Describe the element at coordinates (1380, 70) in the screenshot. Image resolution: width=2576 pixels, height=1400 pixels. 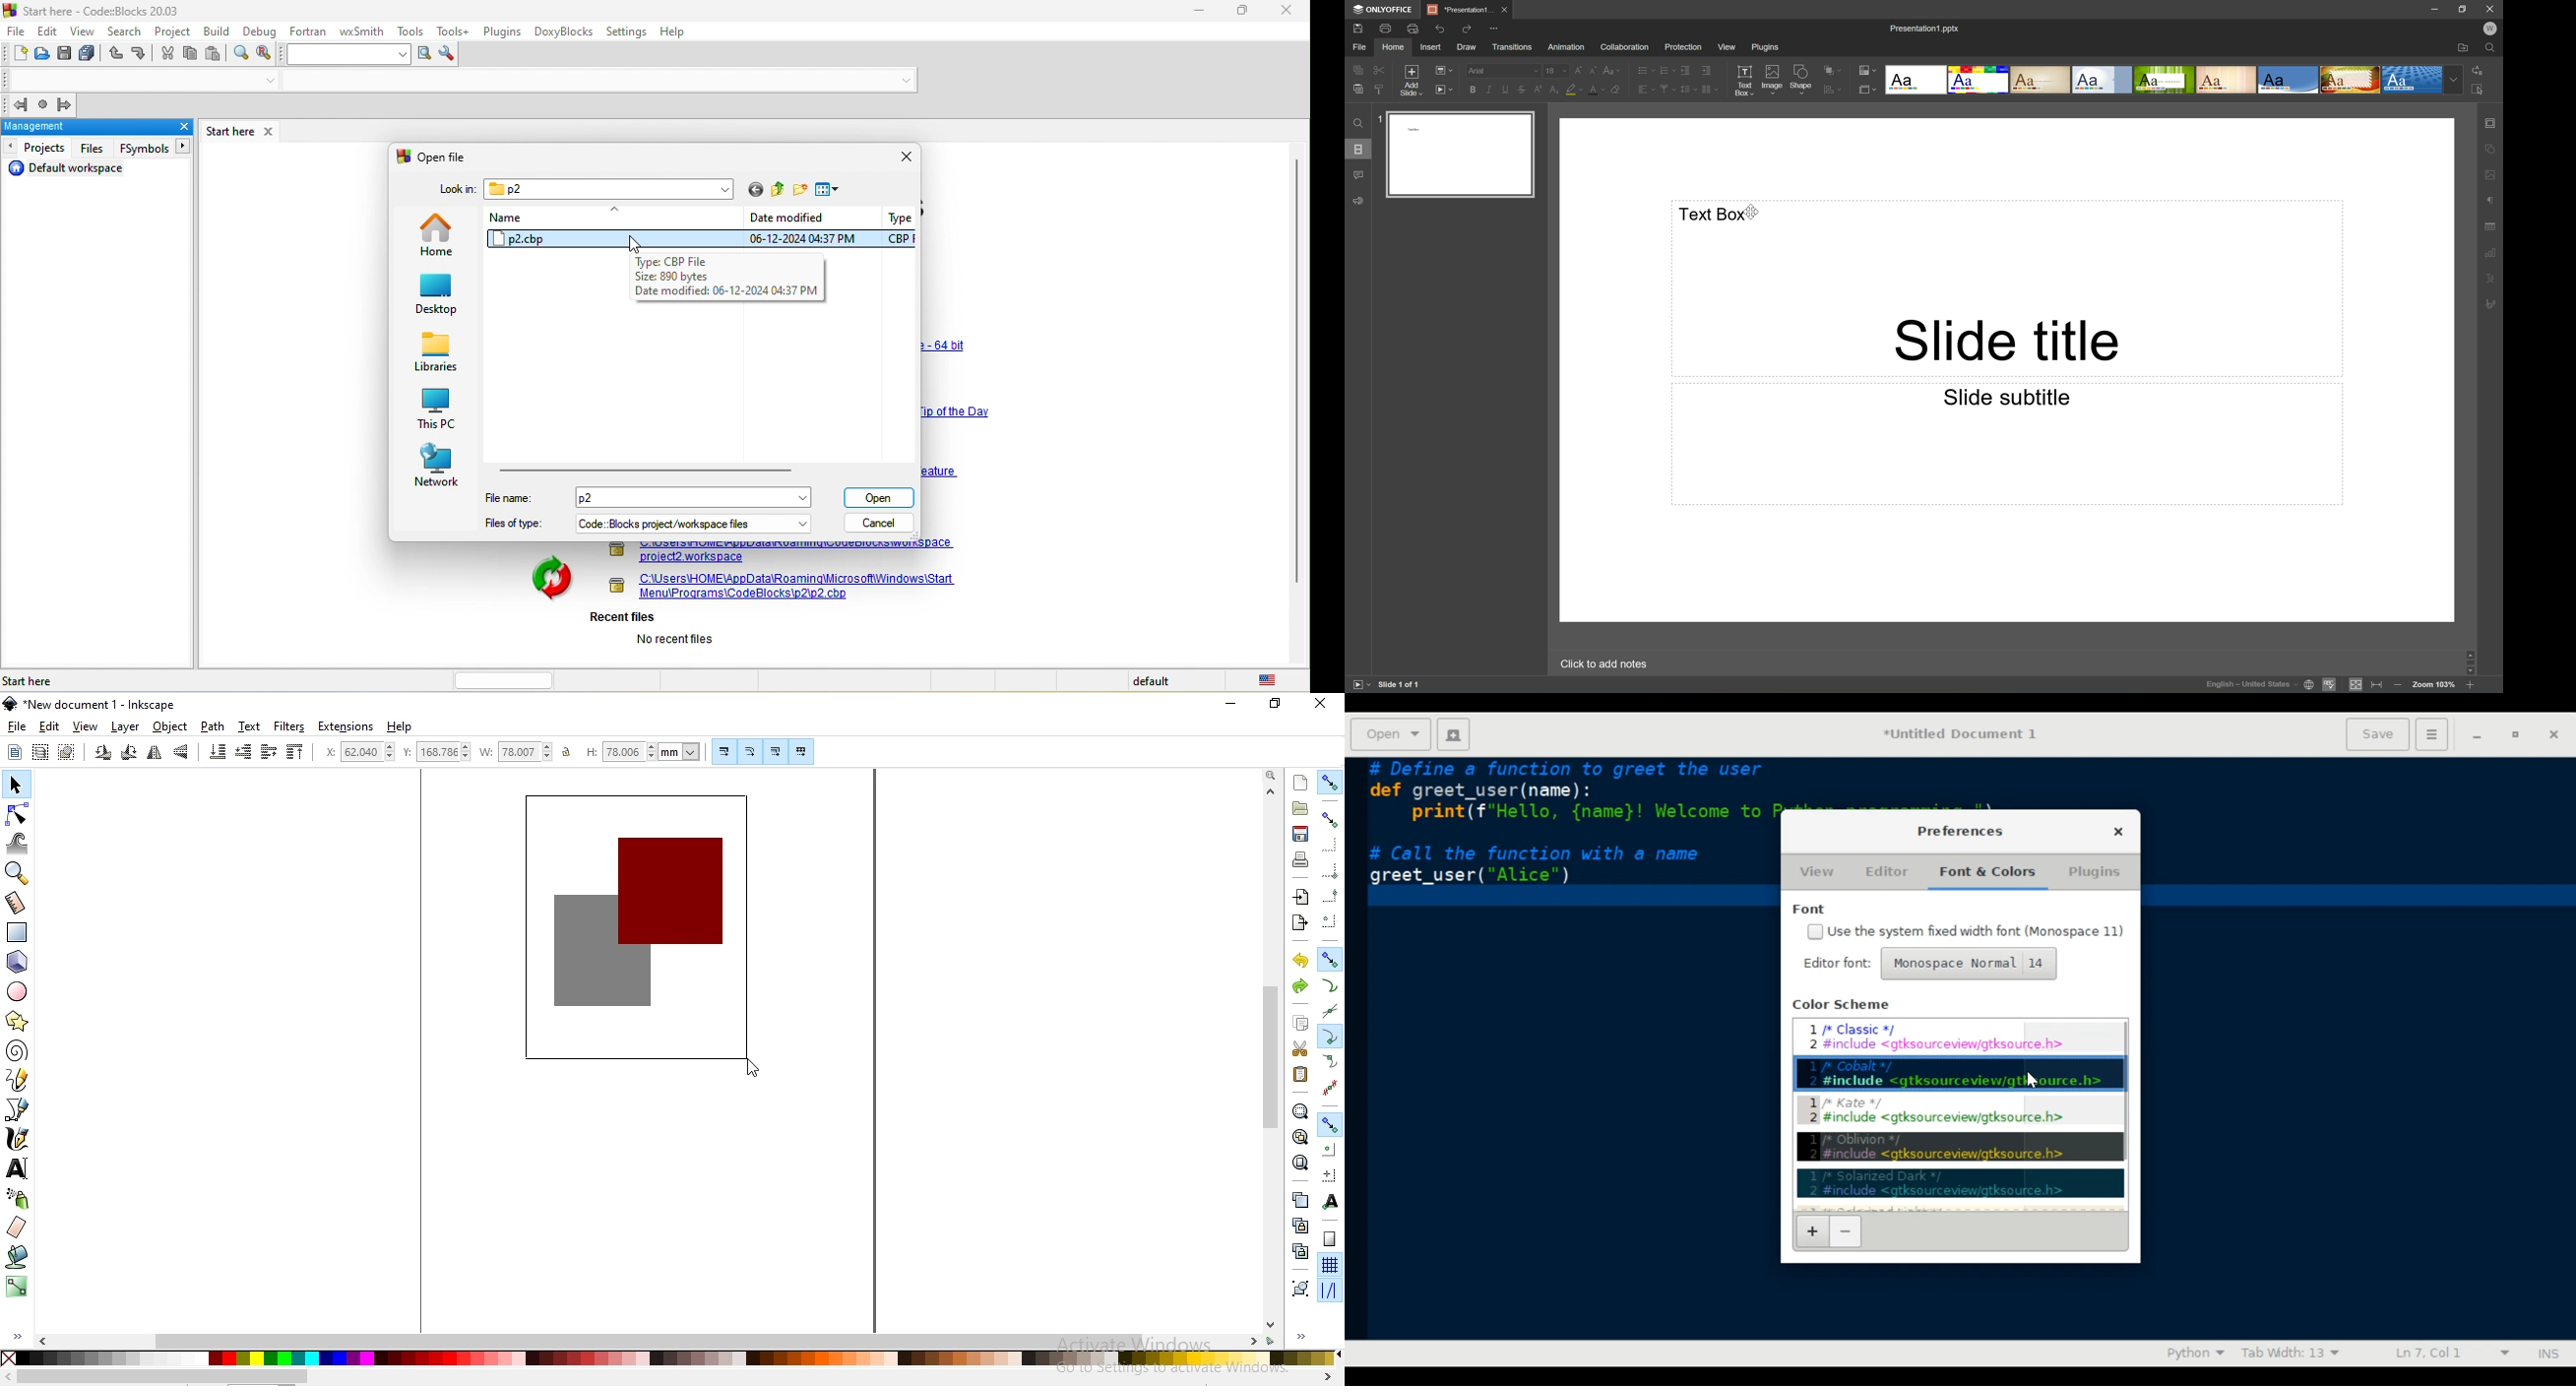
I see `Cut` at that location.